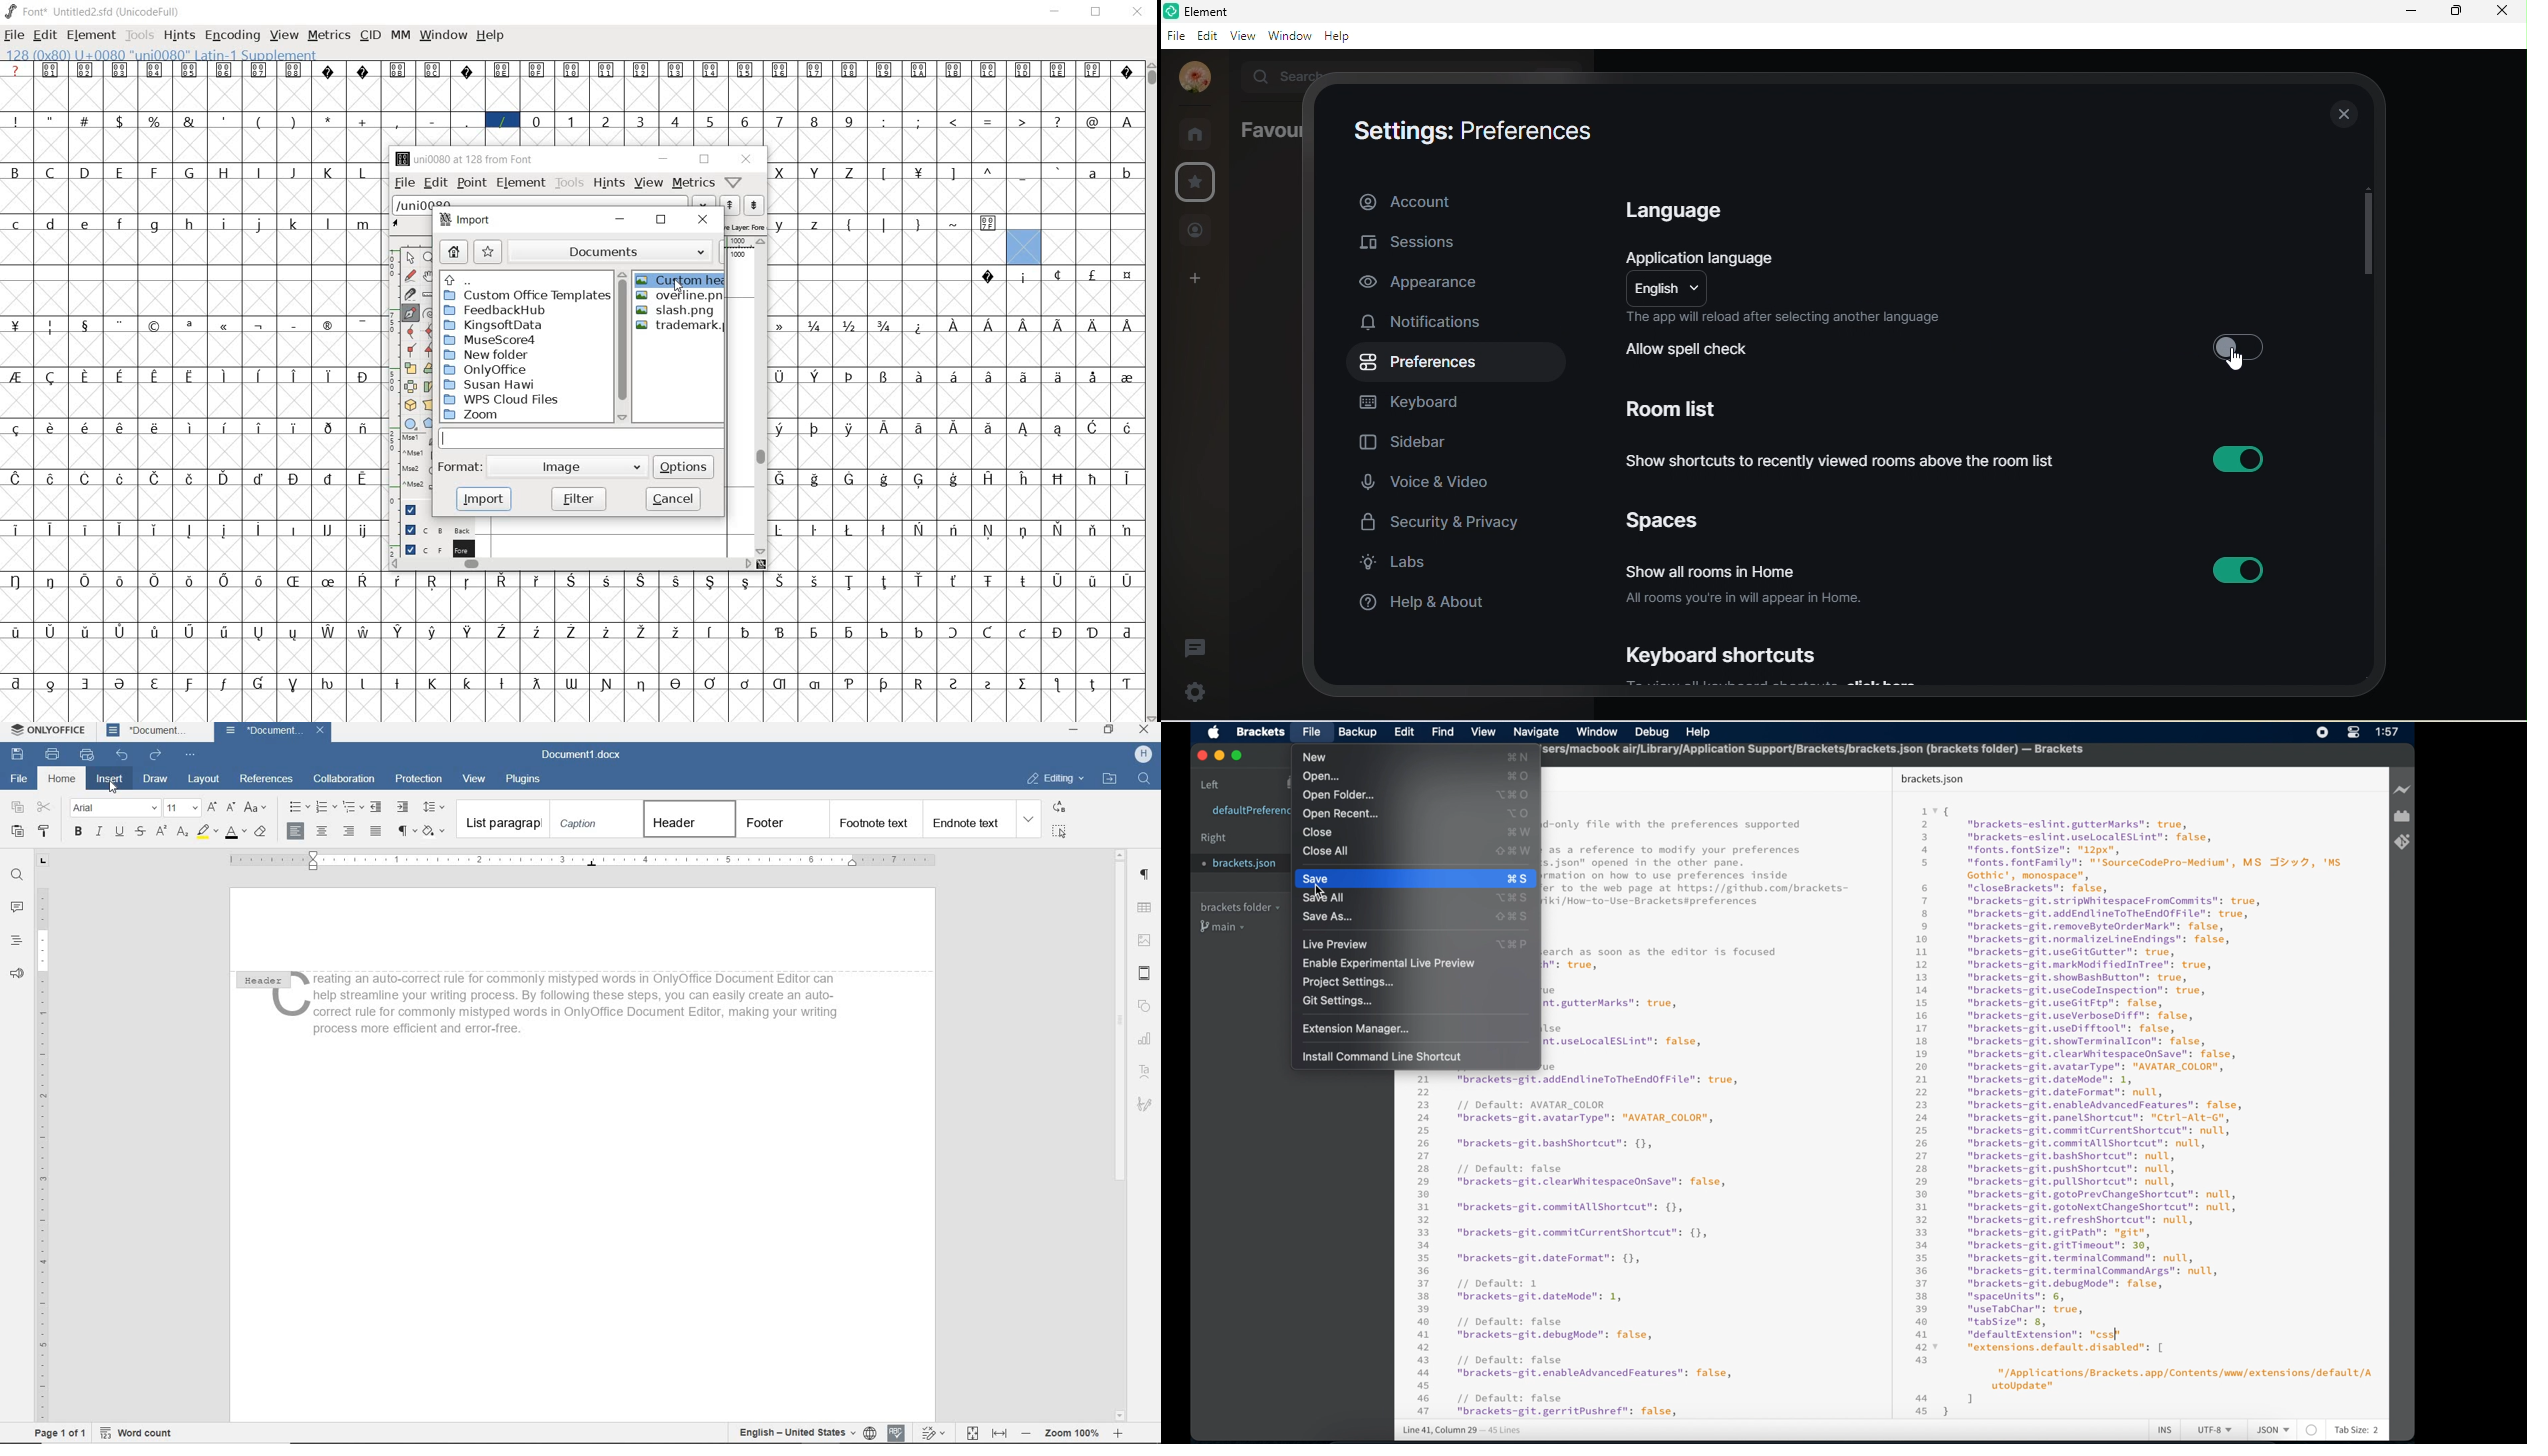  I want to click on glyph, so click(84, 529).